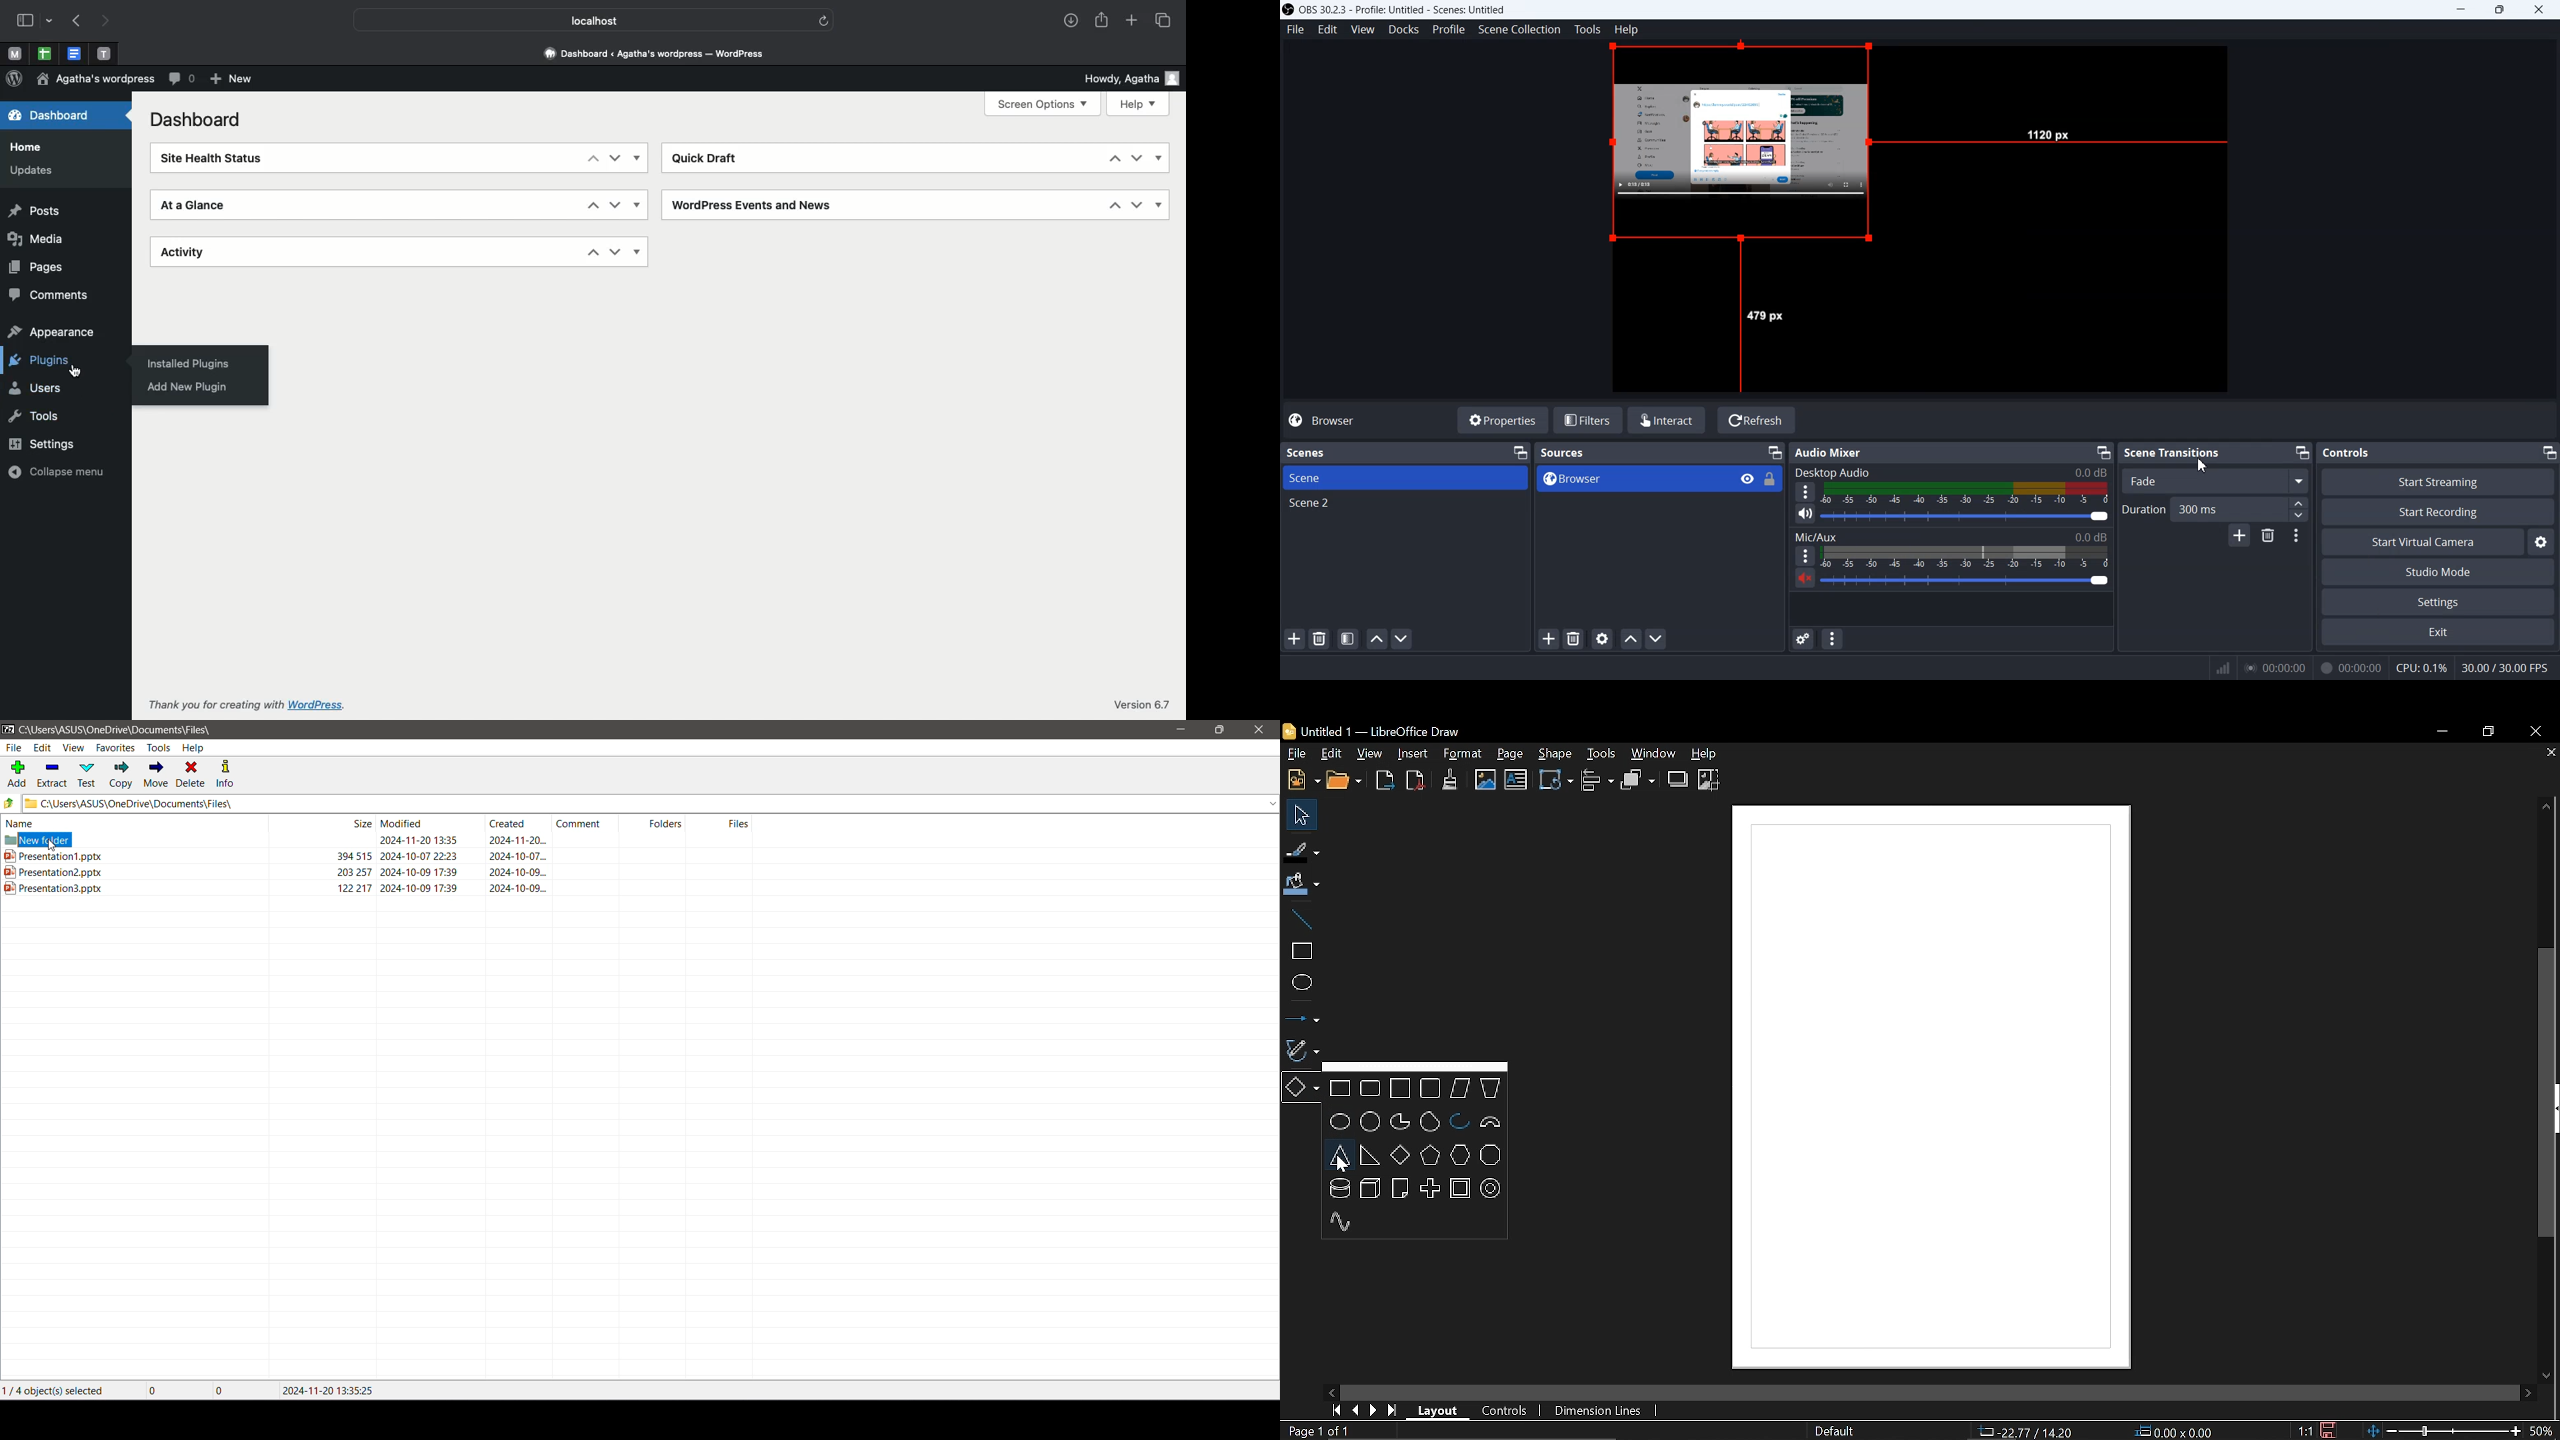 Image resolution: width=2576 pixels, height=1456 pixels. What do you see at coordinates (1774, 453) in the screenshot?
I see `Minimize` at bounding box center [1774, 453].